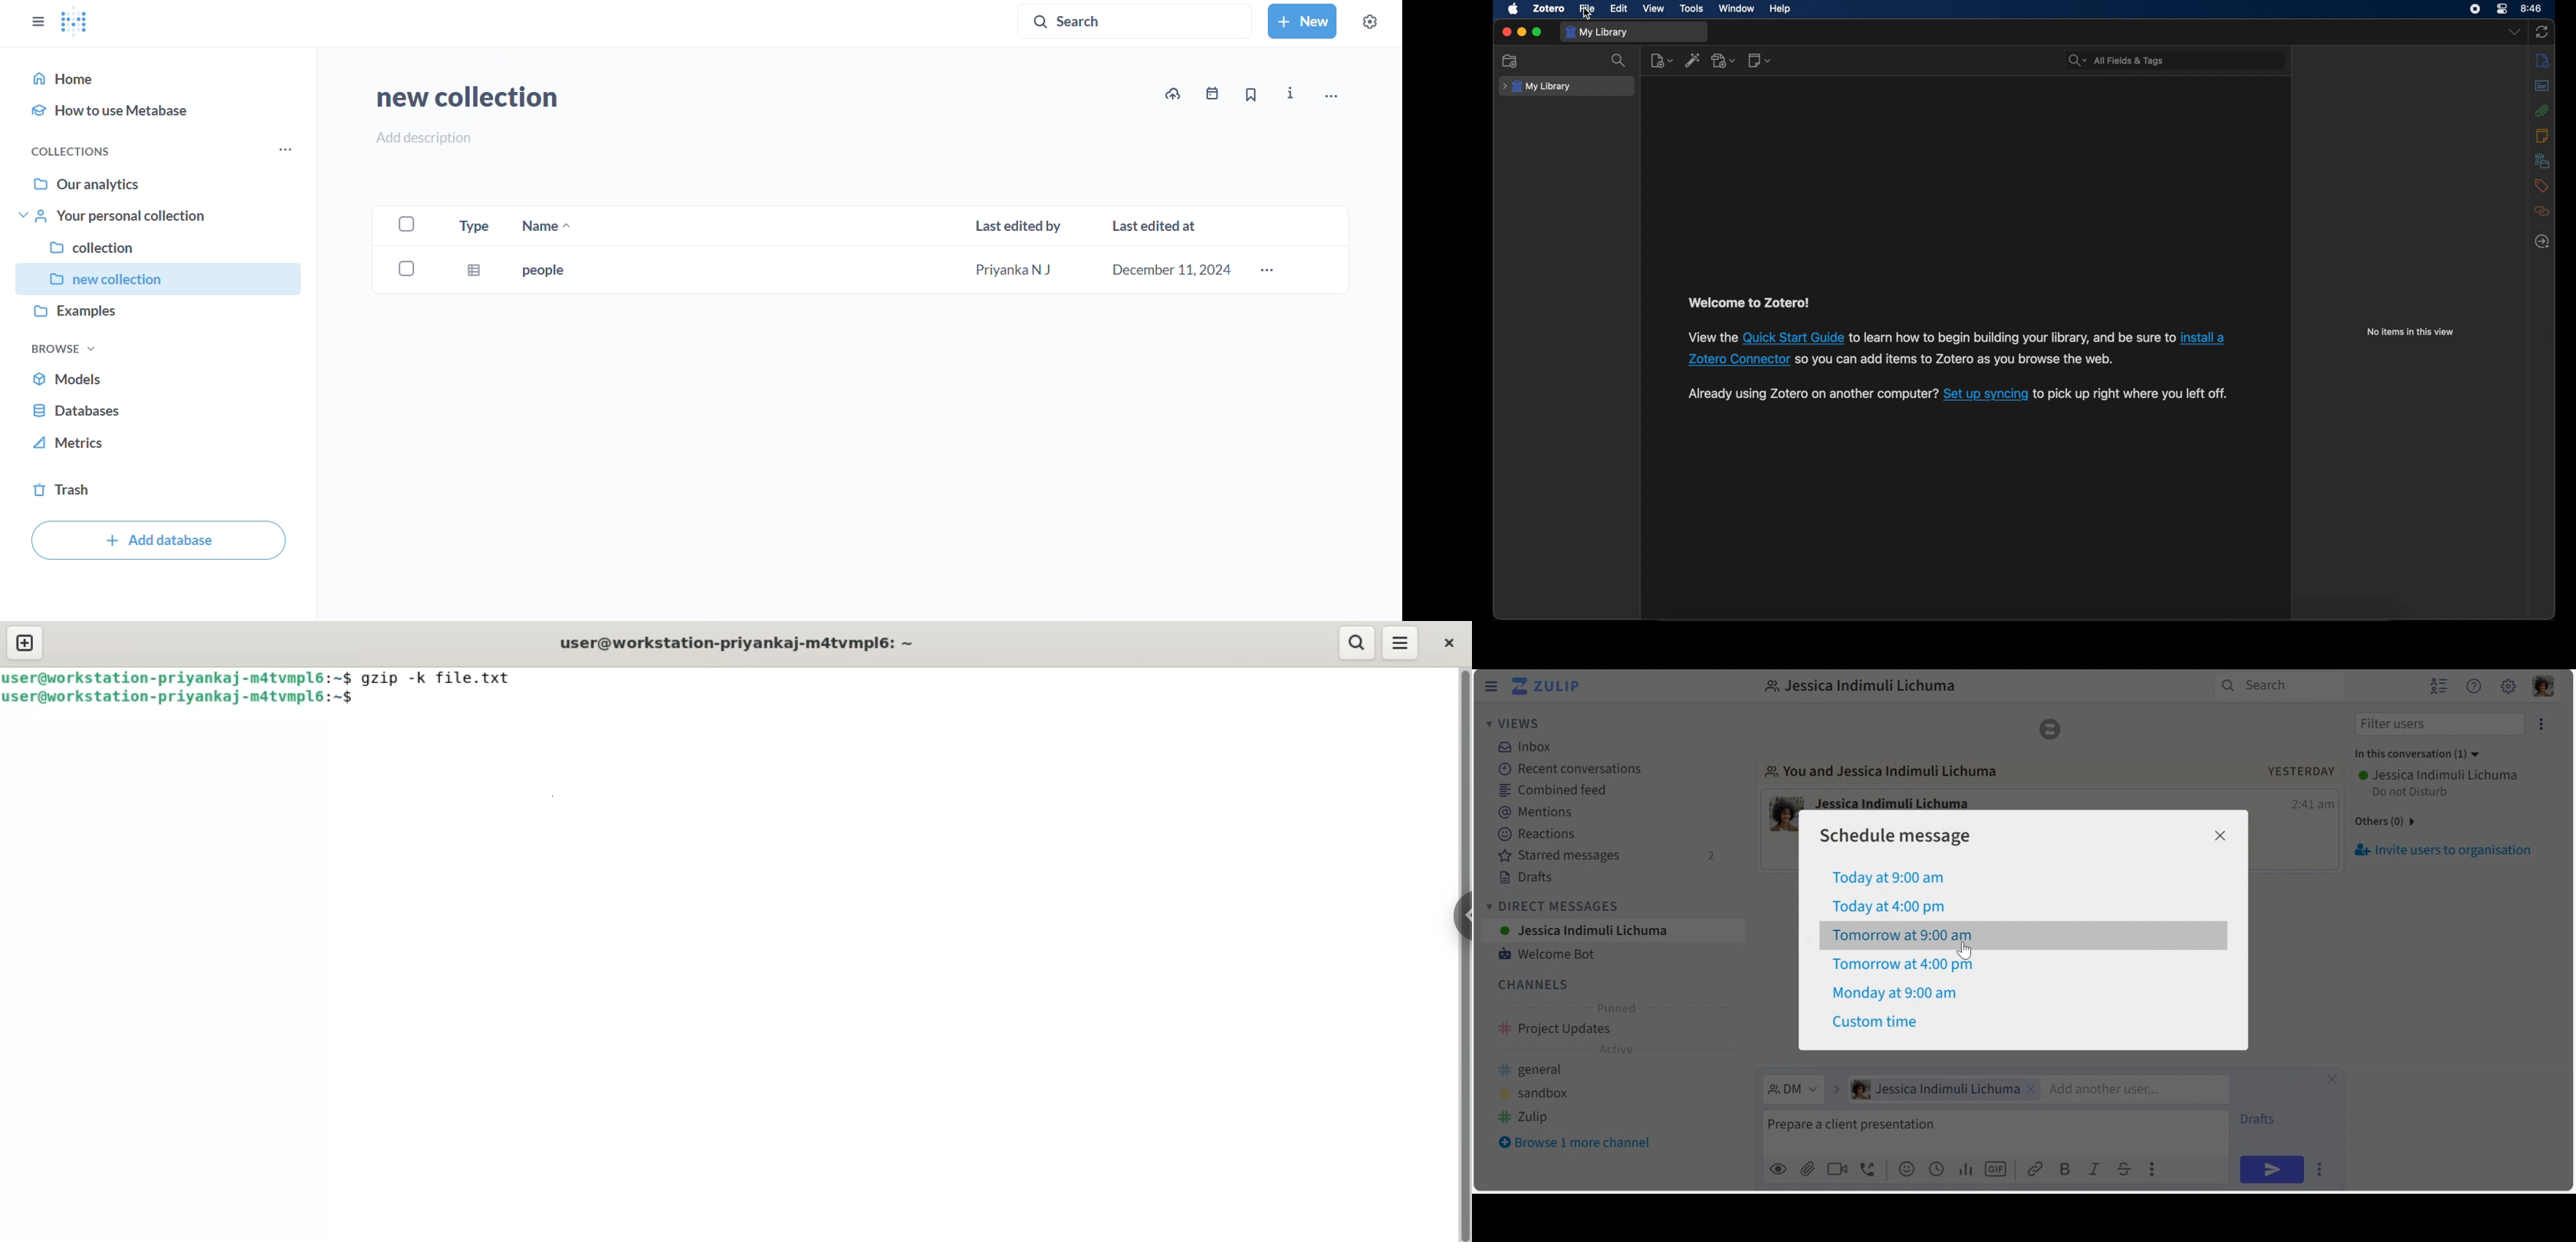  I want to click on Search, so click(2284, 686).